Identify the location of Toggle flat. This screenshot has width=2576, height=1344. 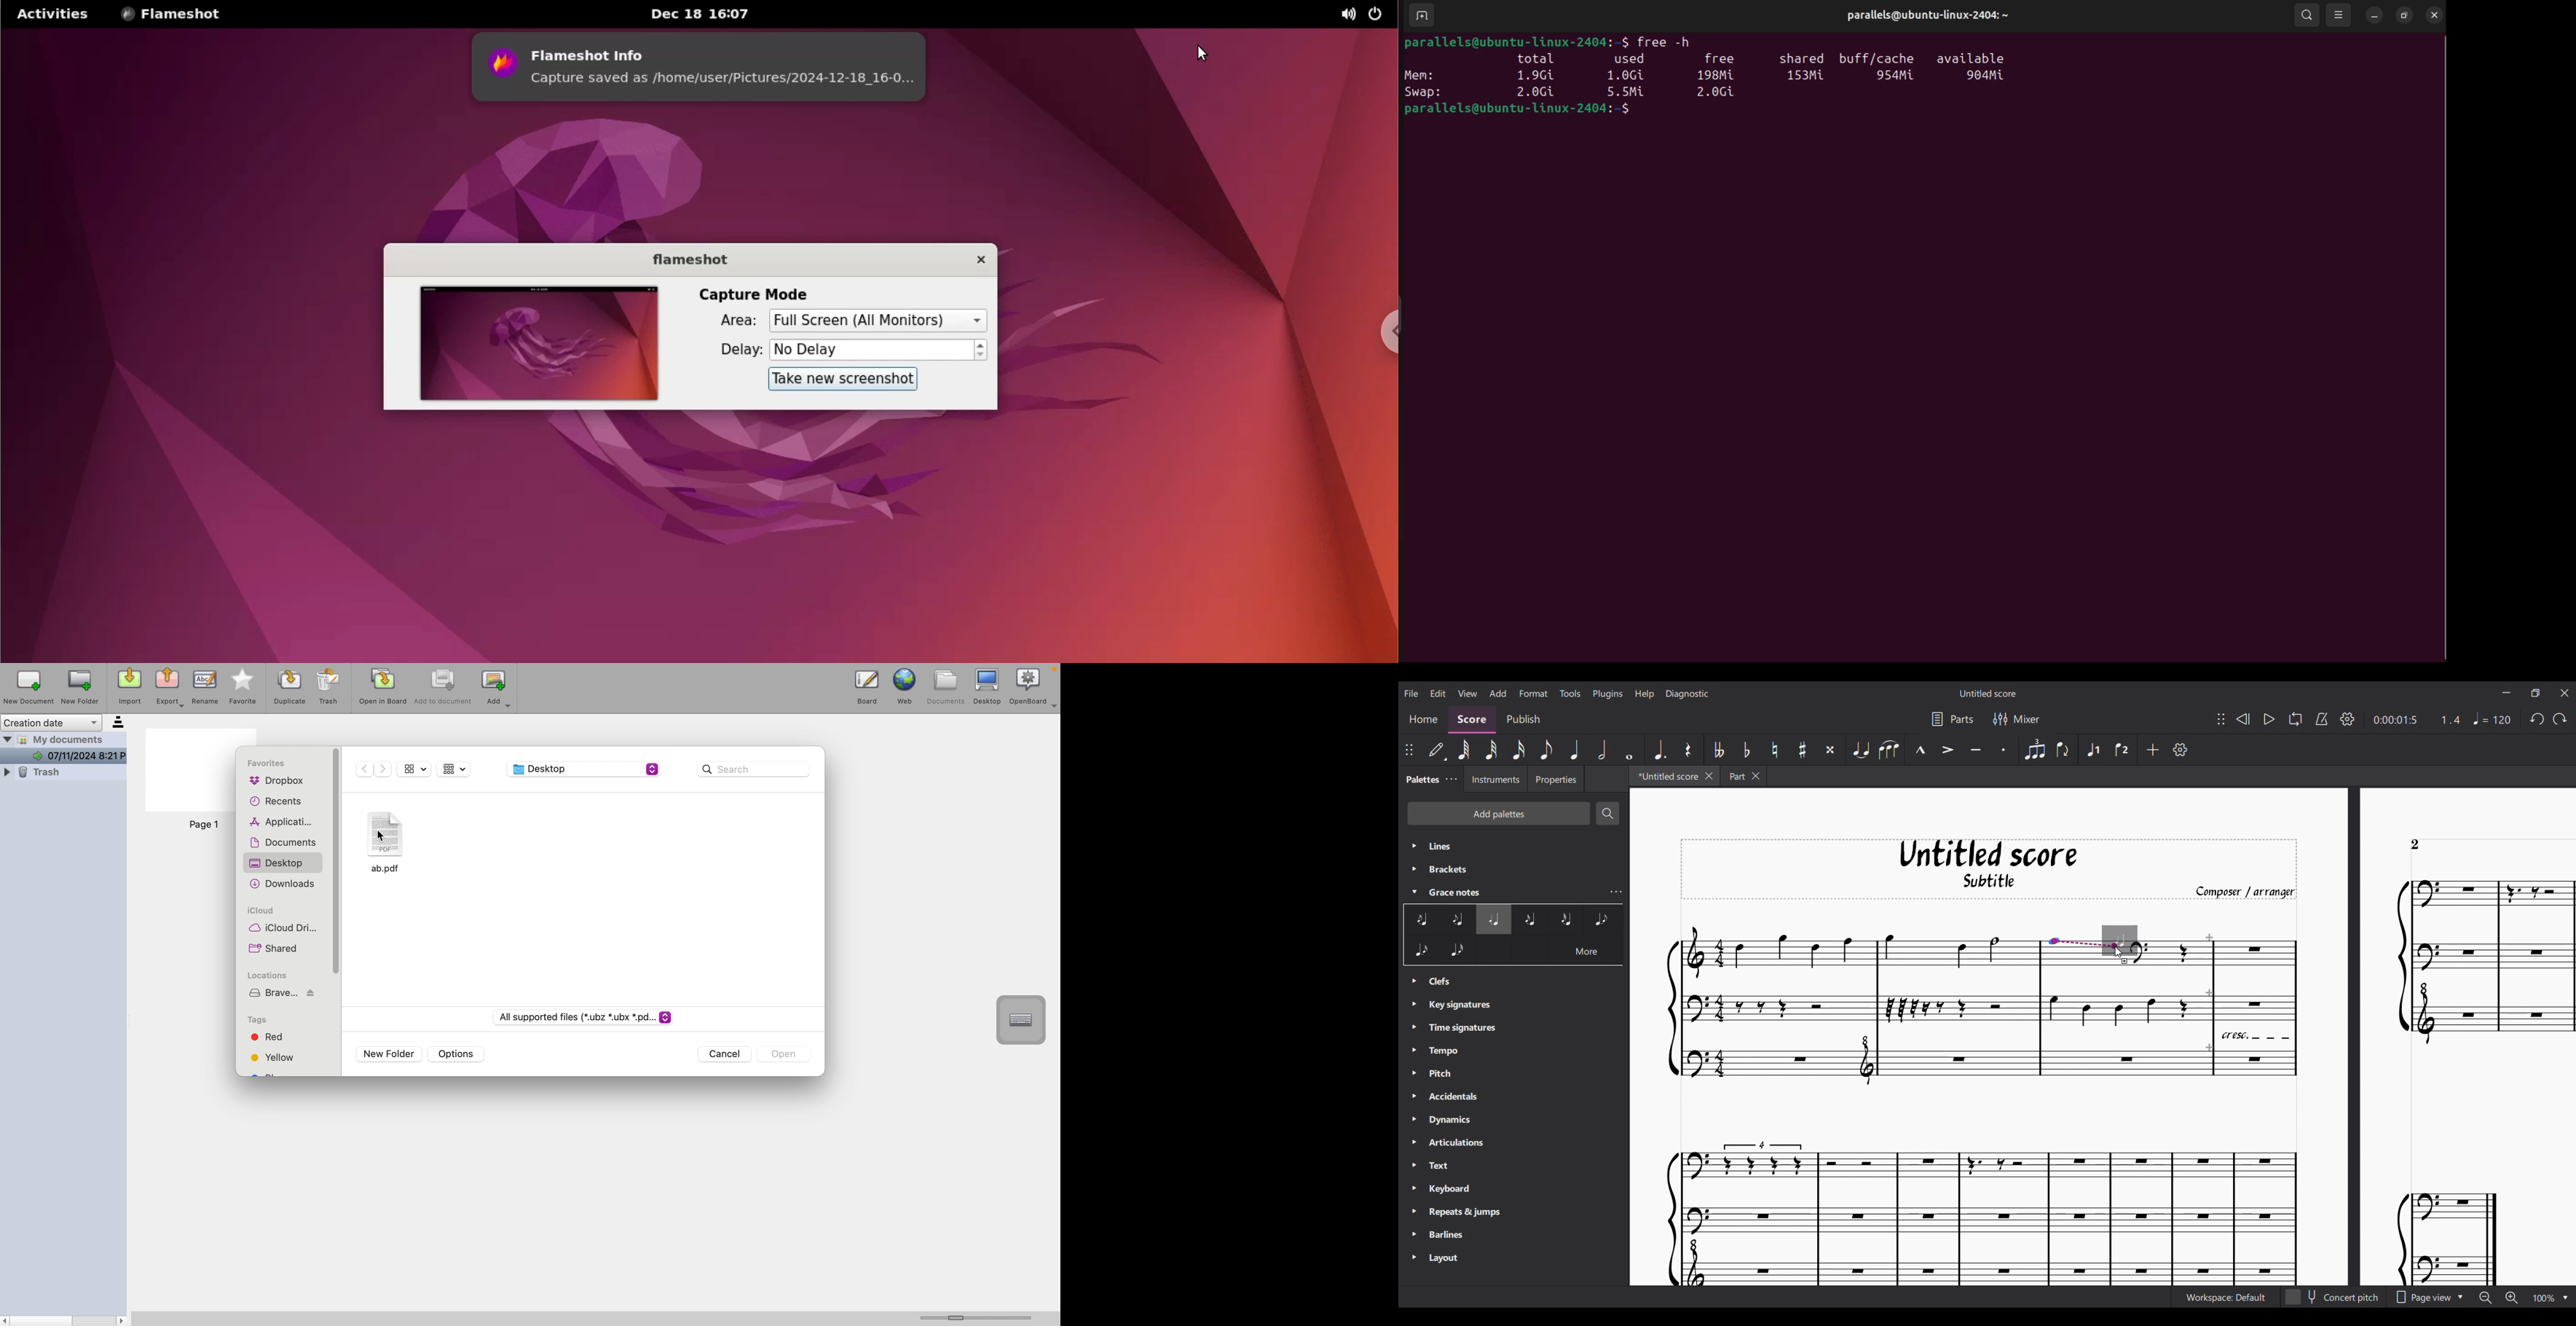
(1746, 750).